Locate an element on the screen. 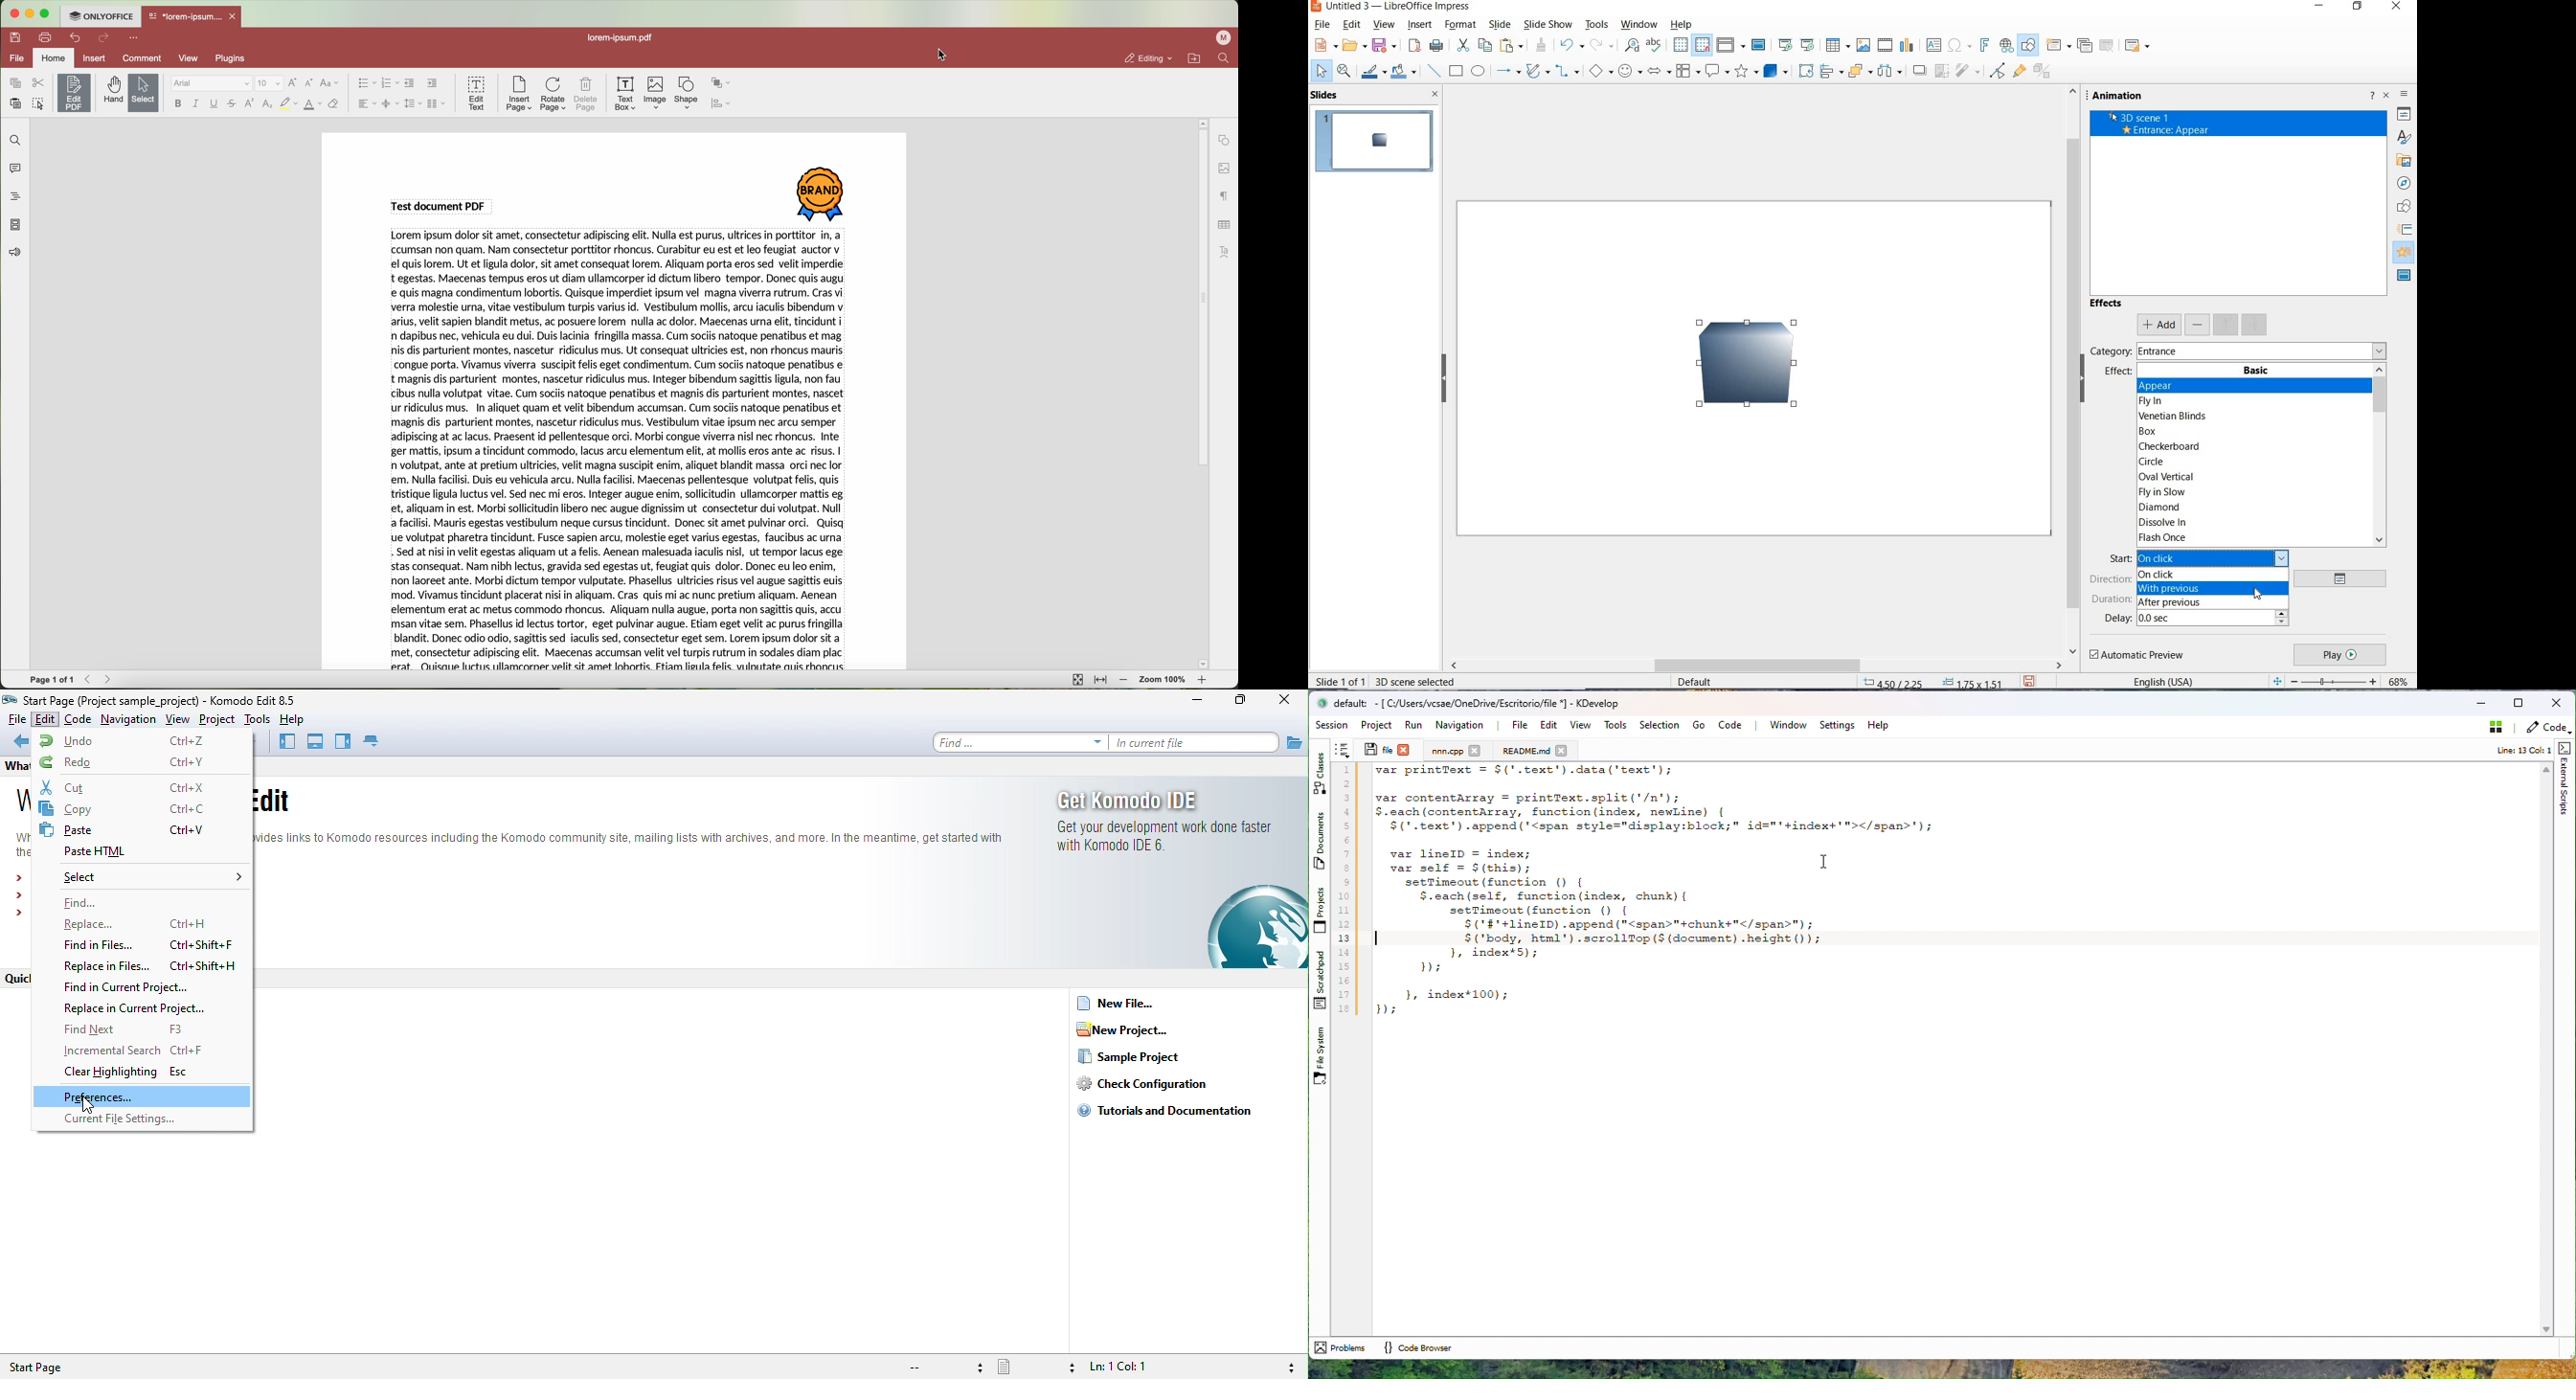 The height and width of the screenshot is (1400, 2576). crop image is located at coordinates (1943, 69).